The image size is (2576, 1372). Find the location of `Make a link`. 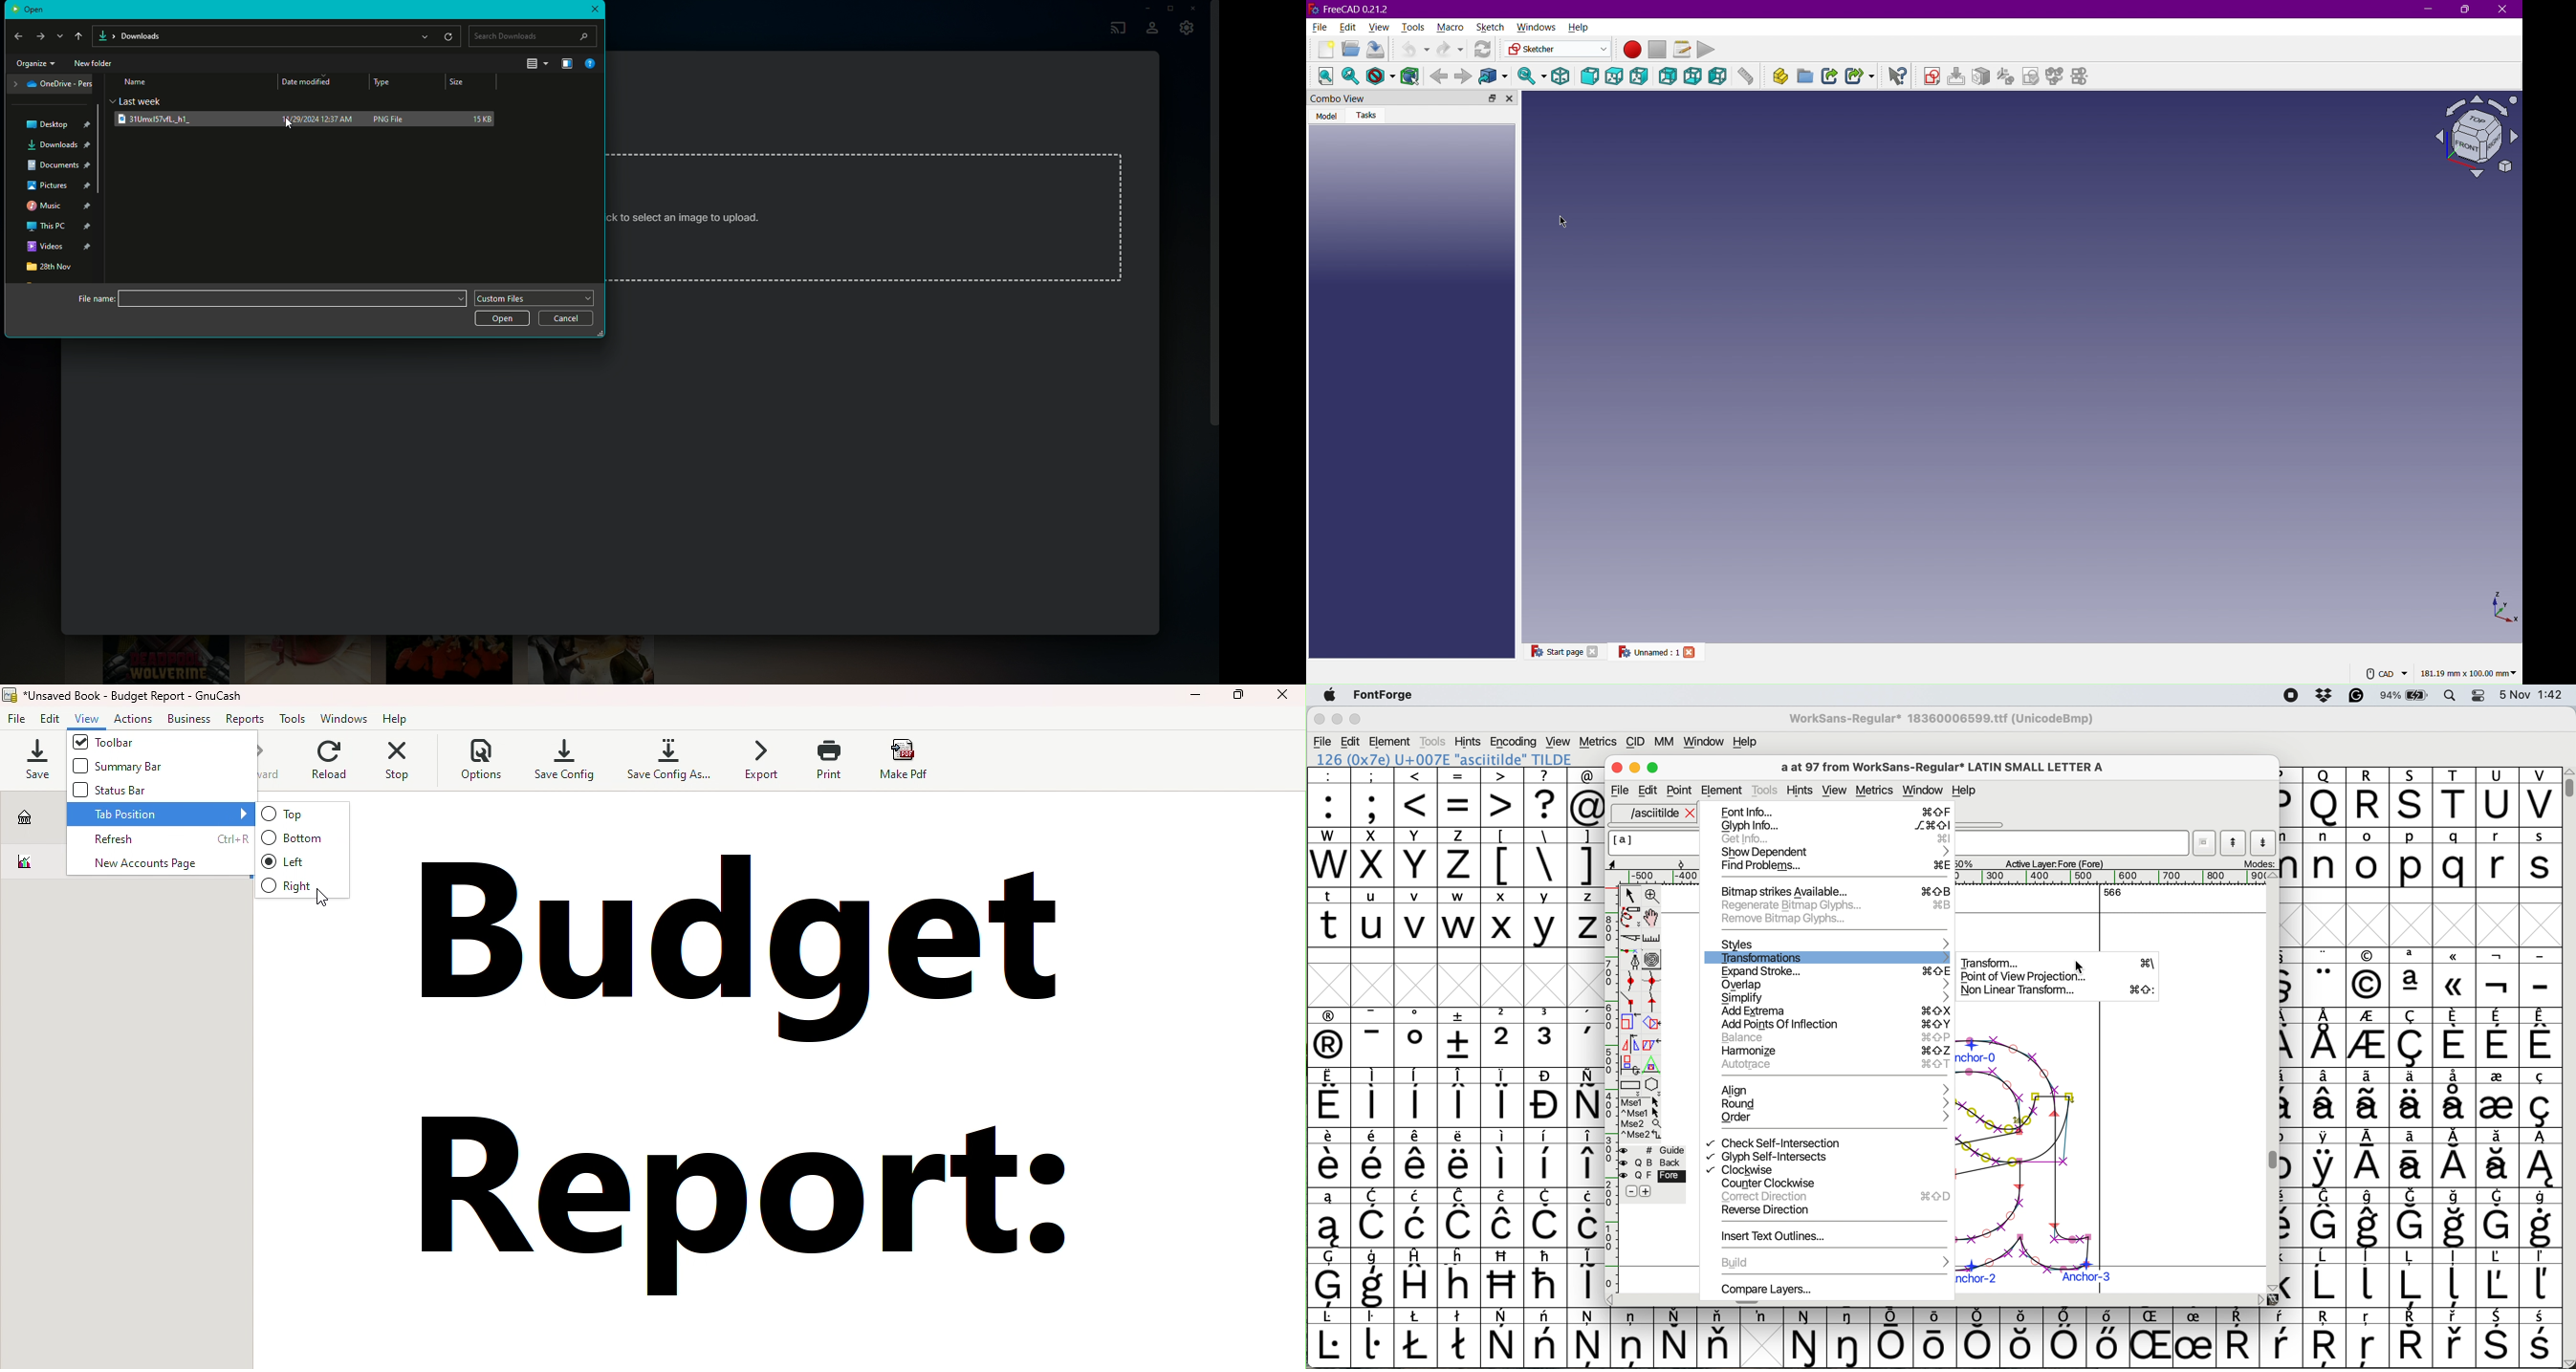

Make a link is located at coordinates (1829, 75).